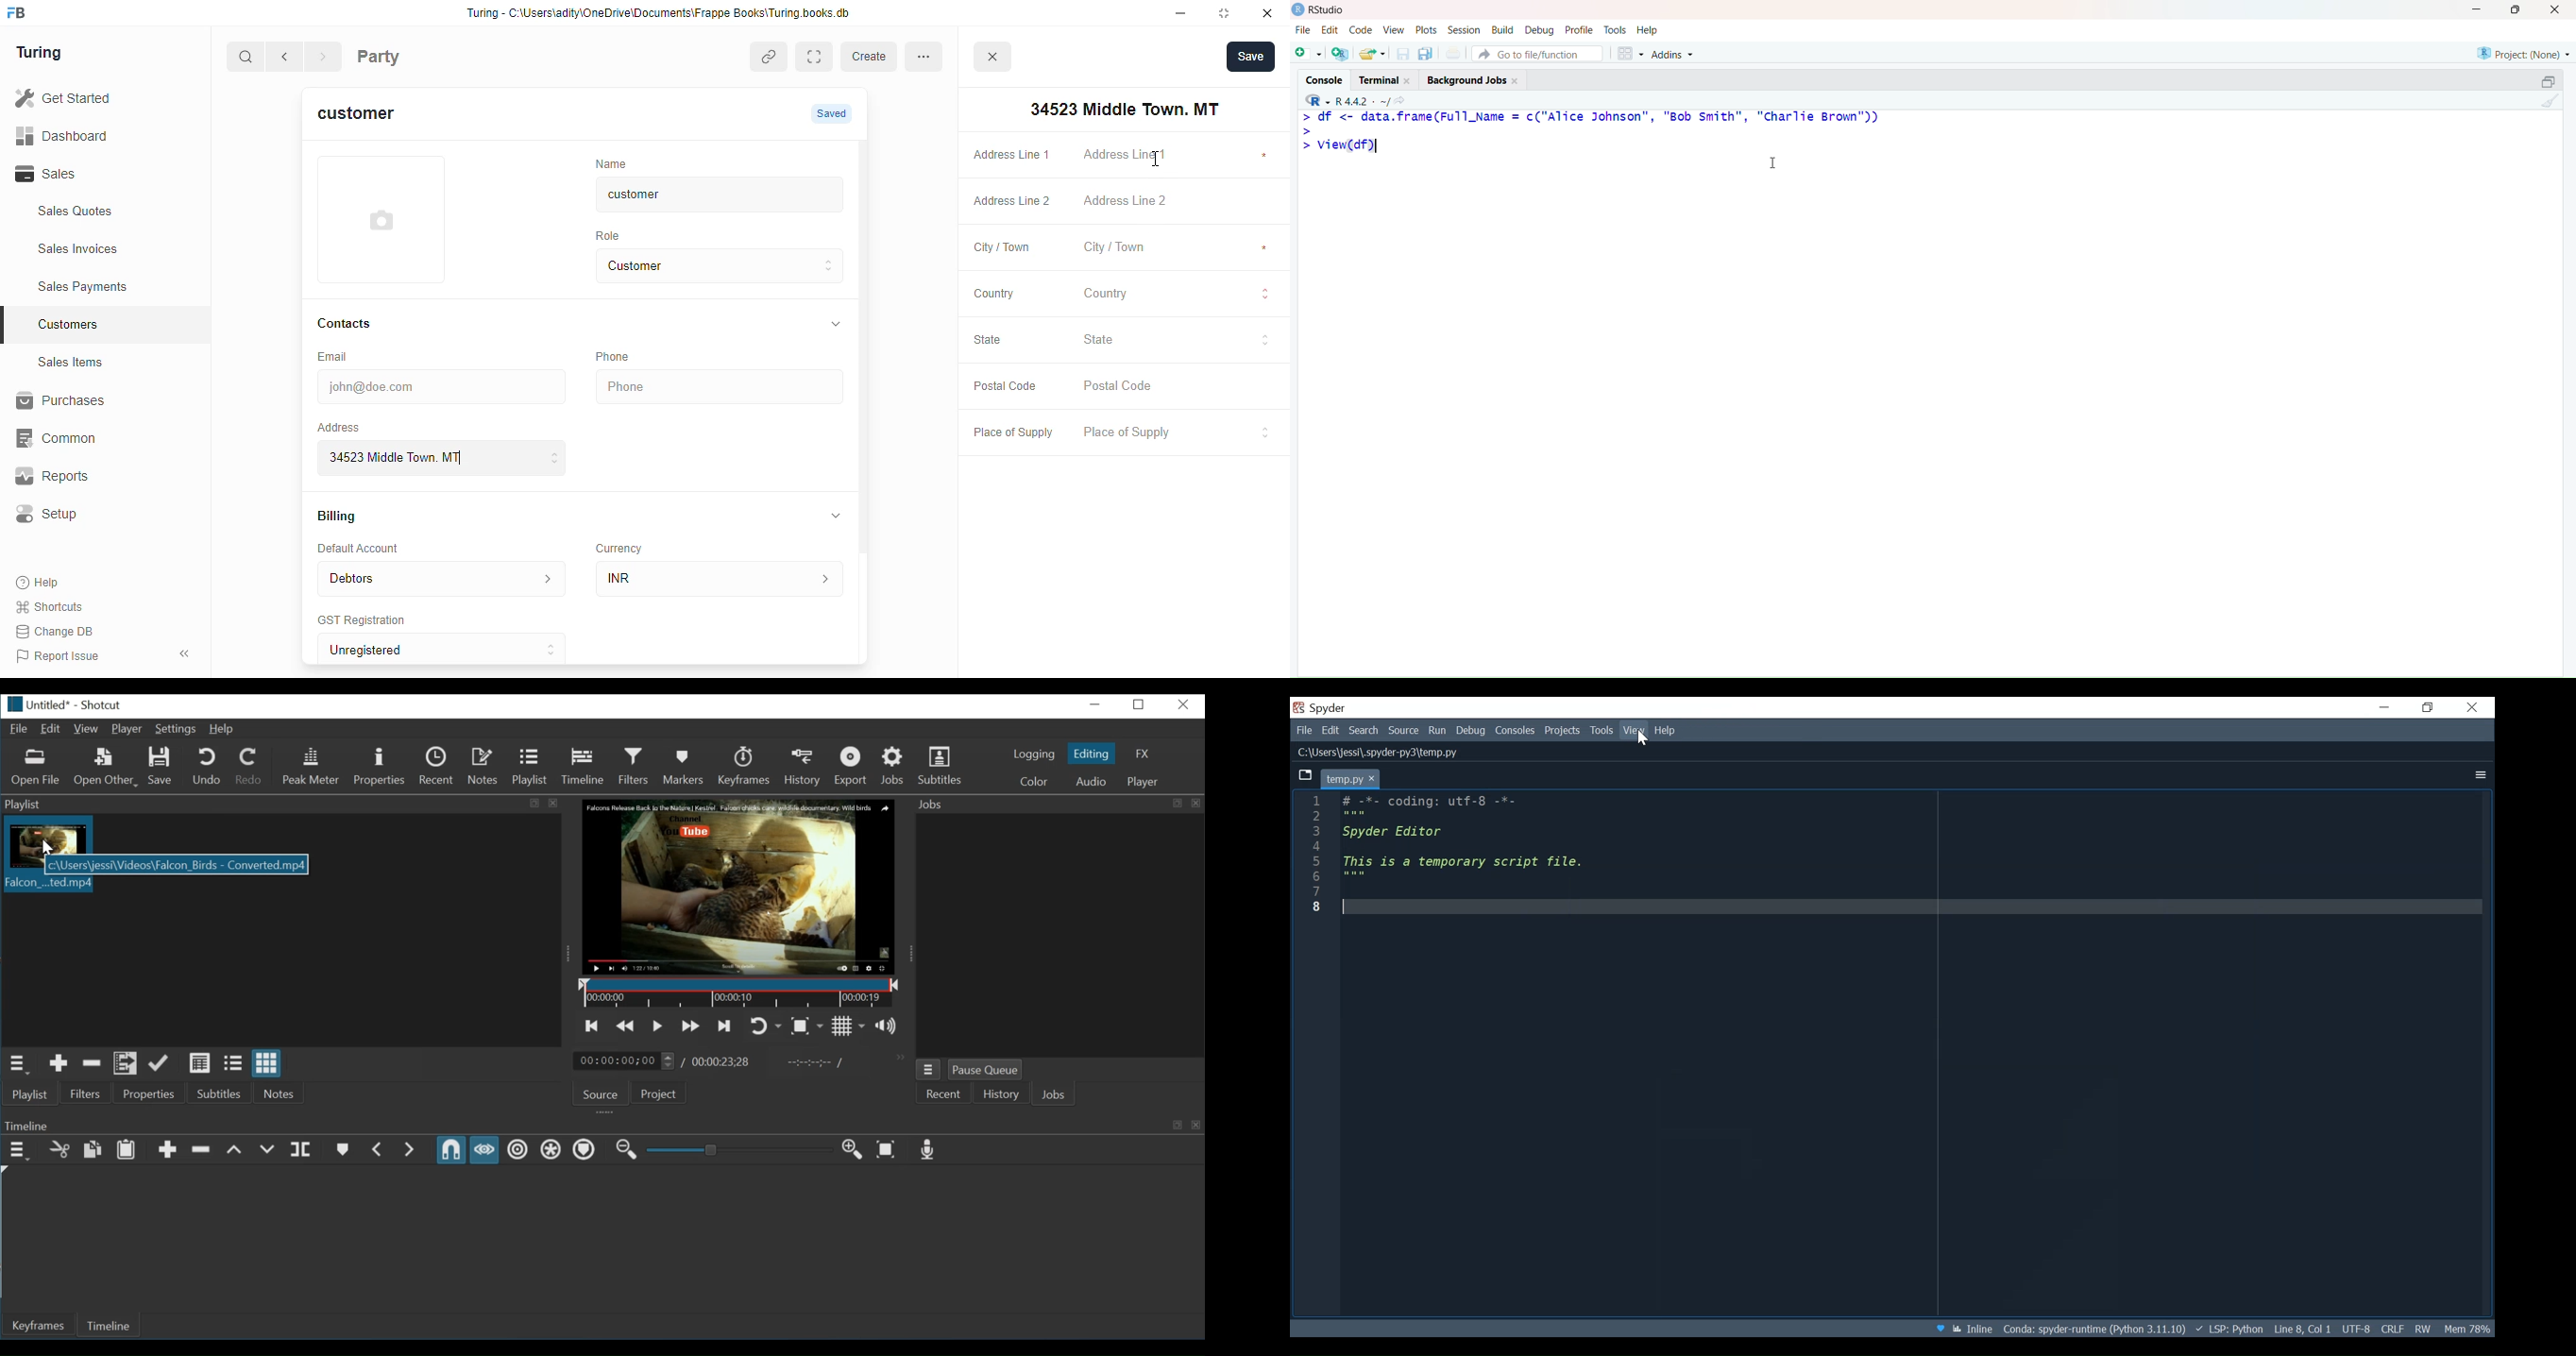  Describe the element at coordinates (1121, 110) in the screenshot. I see `34523 Middle Town. MT` at that location.